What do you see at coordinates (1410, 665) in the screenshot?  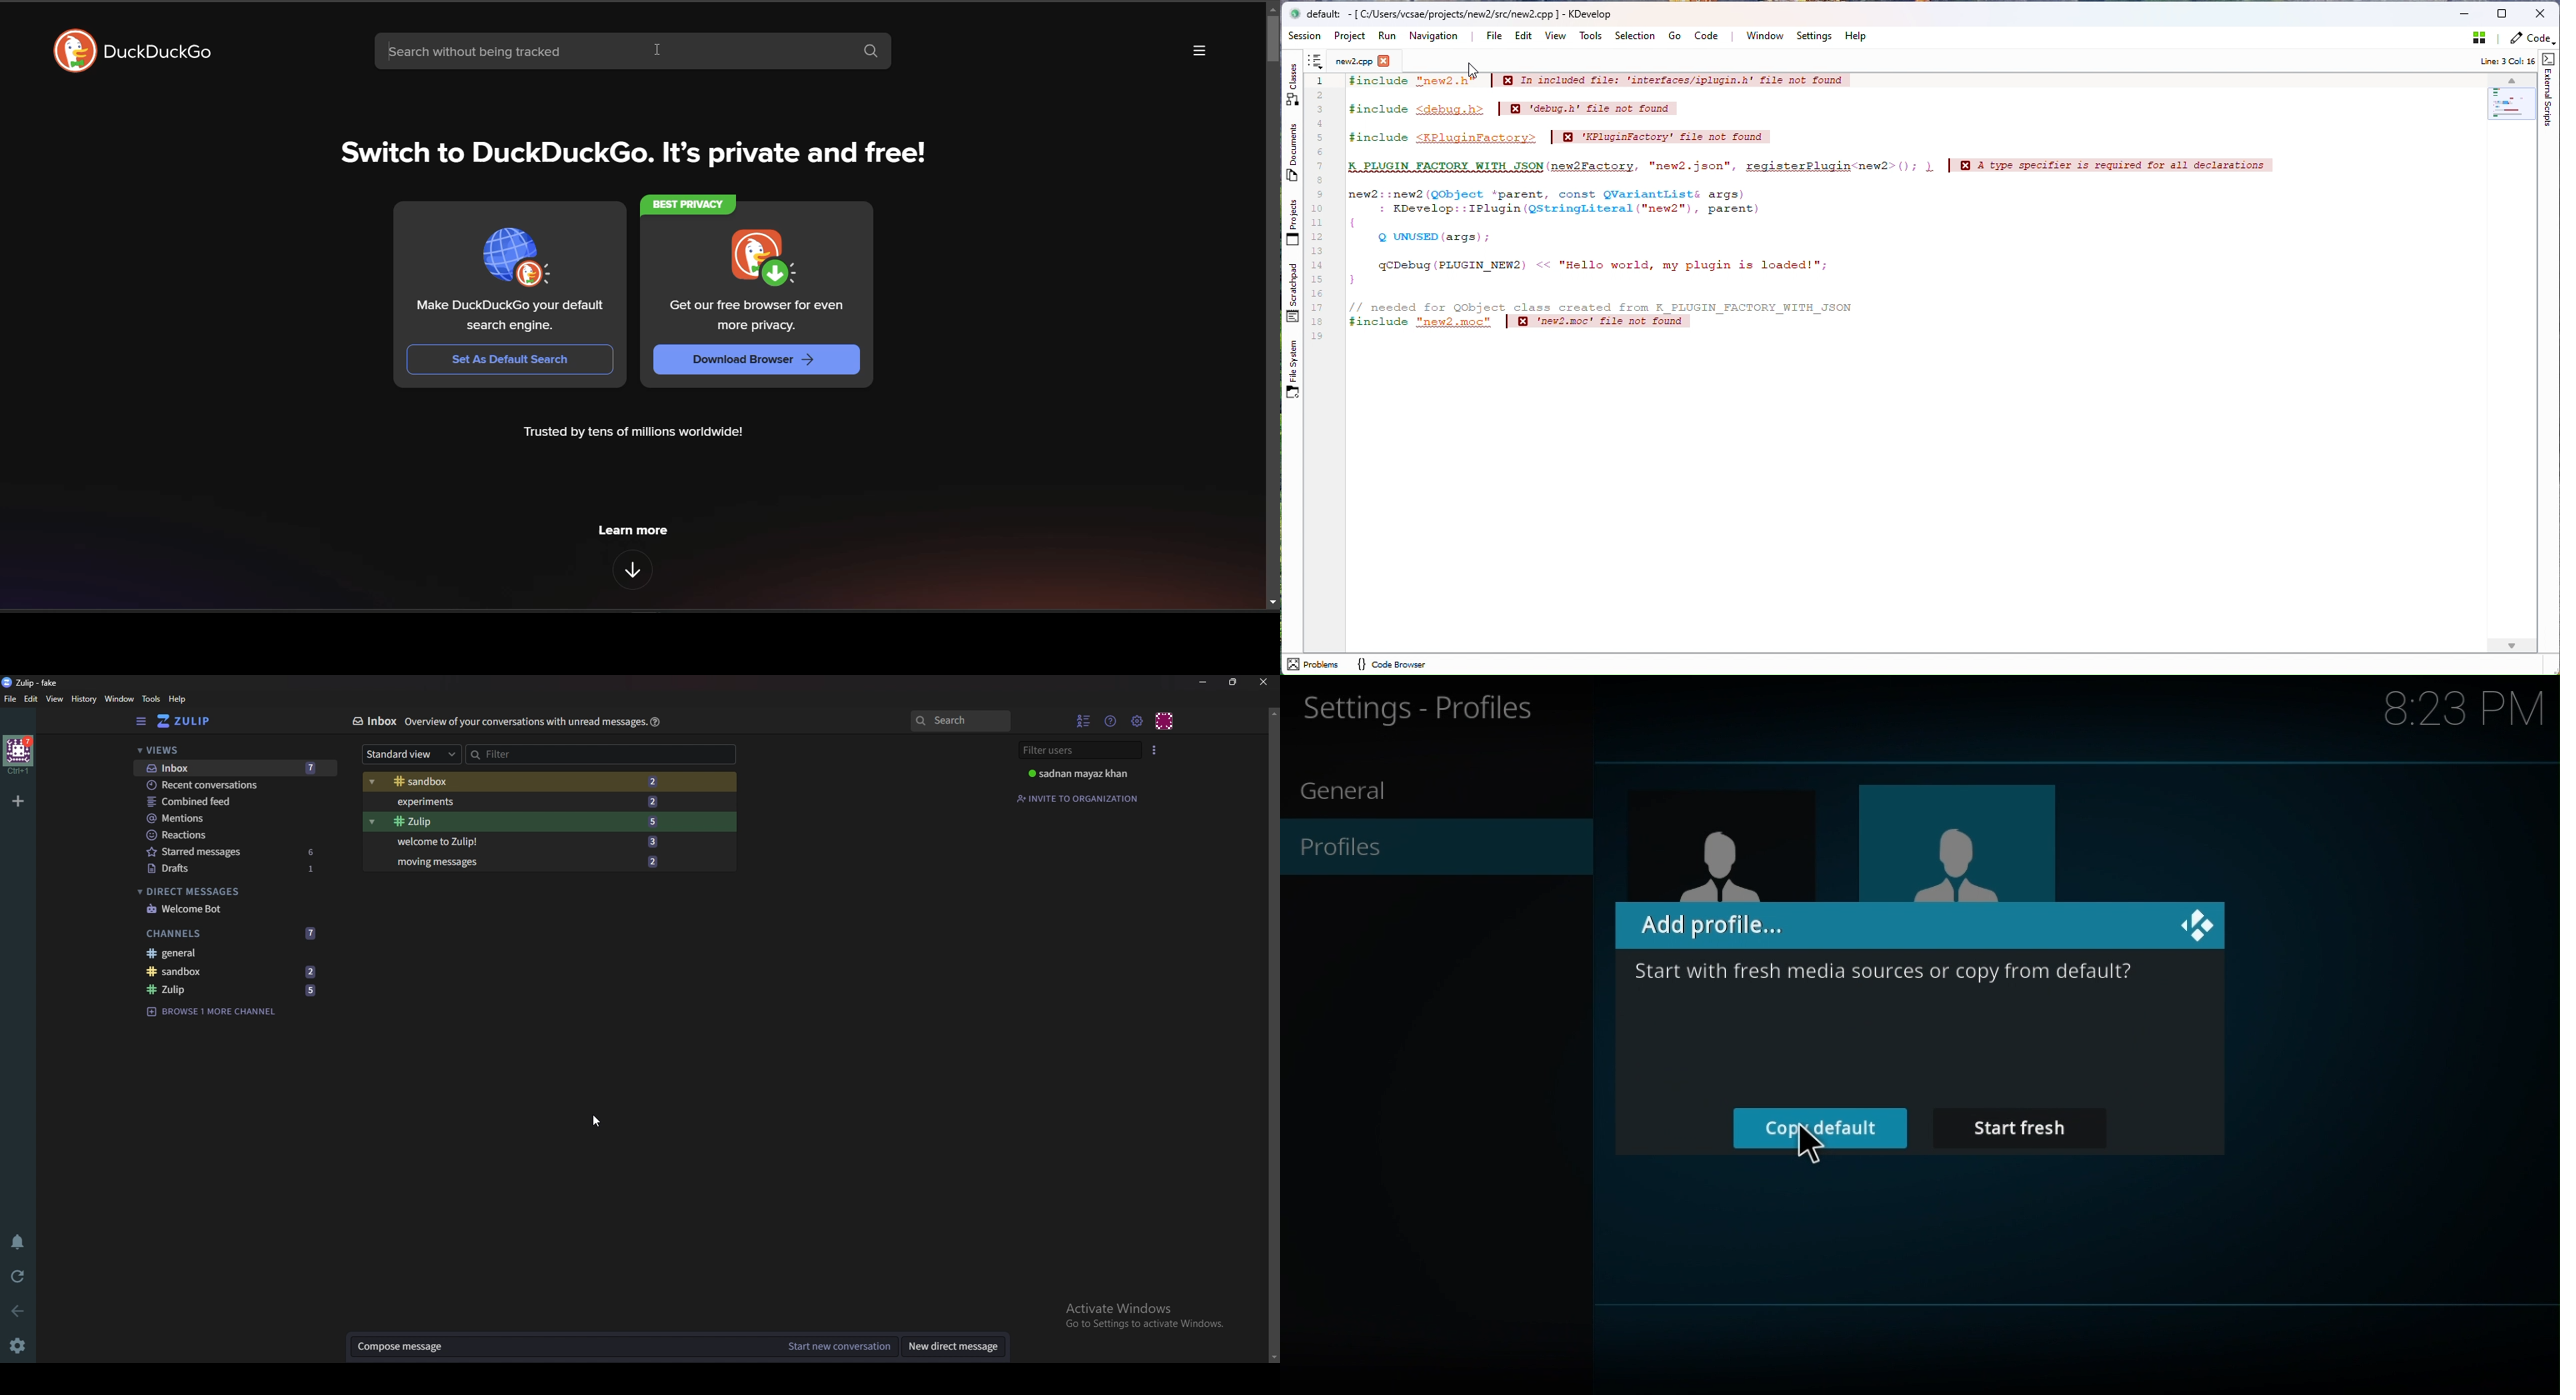 I see `code browser` at bounding box center [1410, 665].